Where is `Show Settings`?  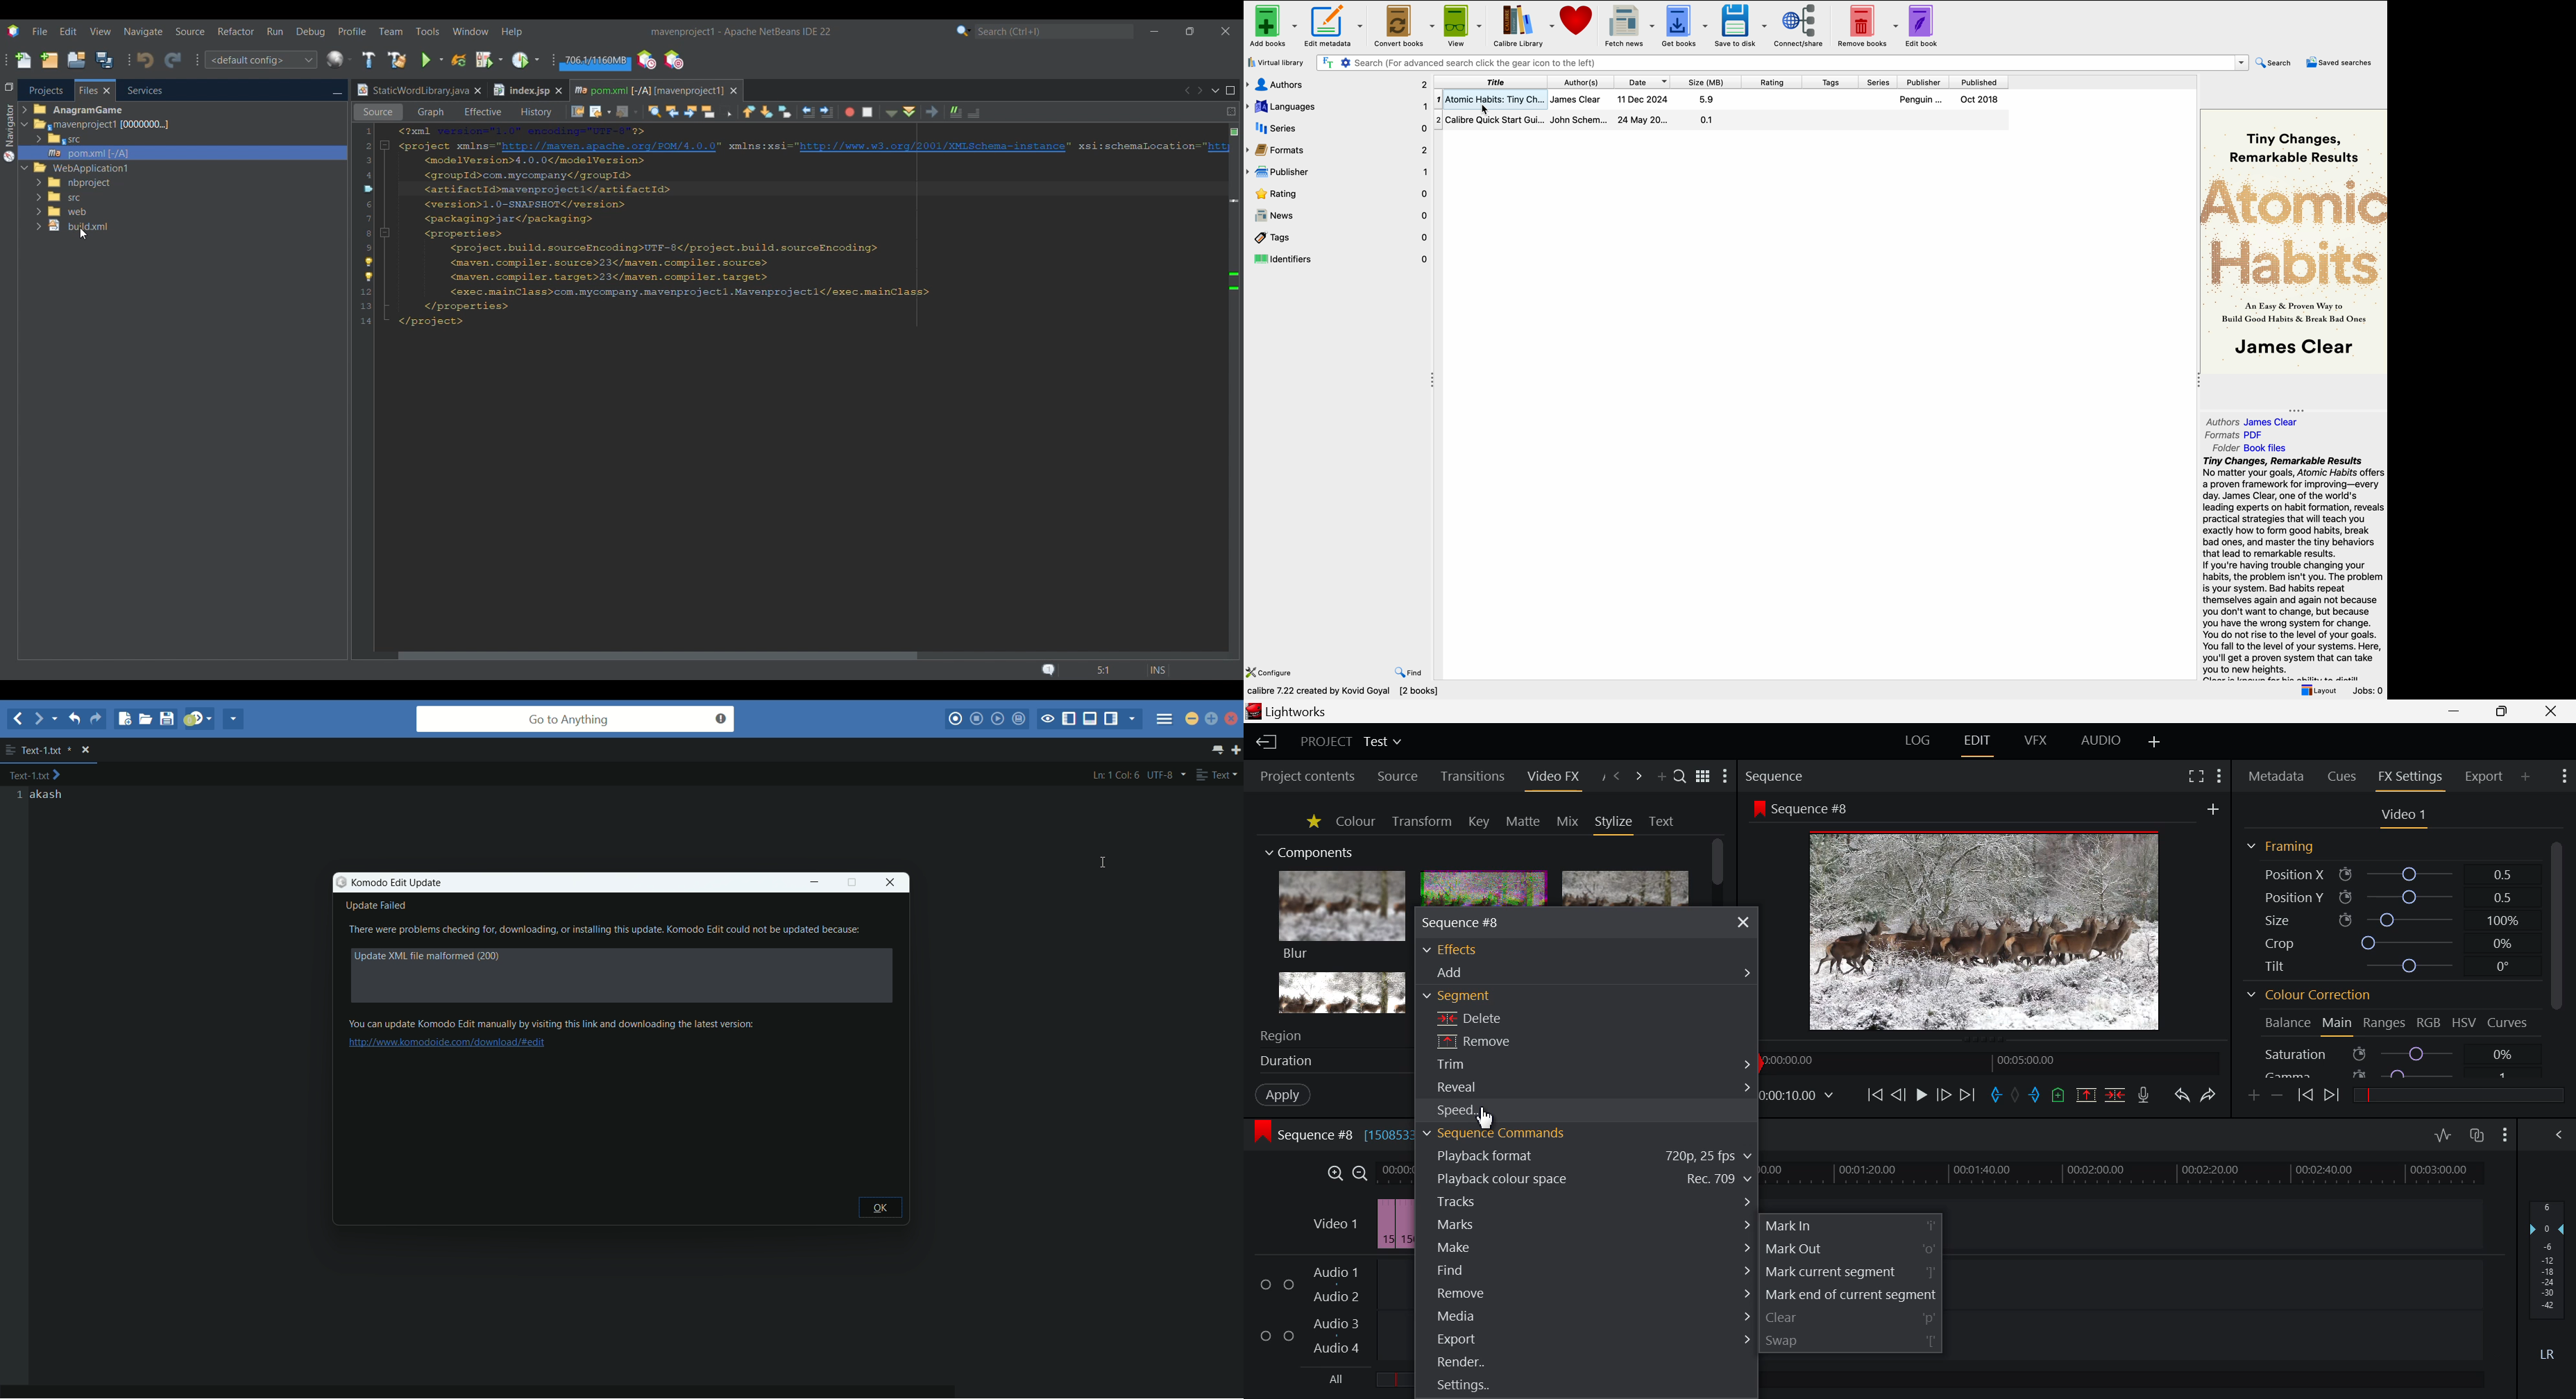
Show Settings is located at coordinates (1725, 777).